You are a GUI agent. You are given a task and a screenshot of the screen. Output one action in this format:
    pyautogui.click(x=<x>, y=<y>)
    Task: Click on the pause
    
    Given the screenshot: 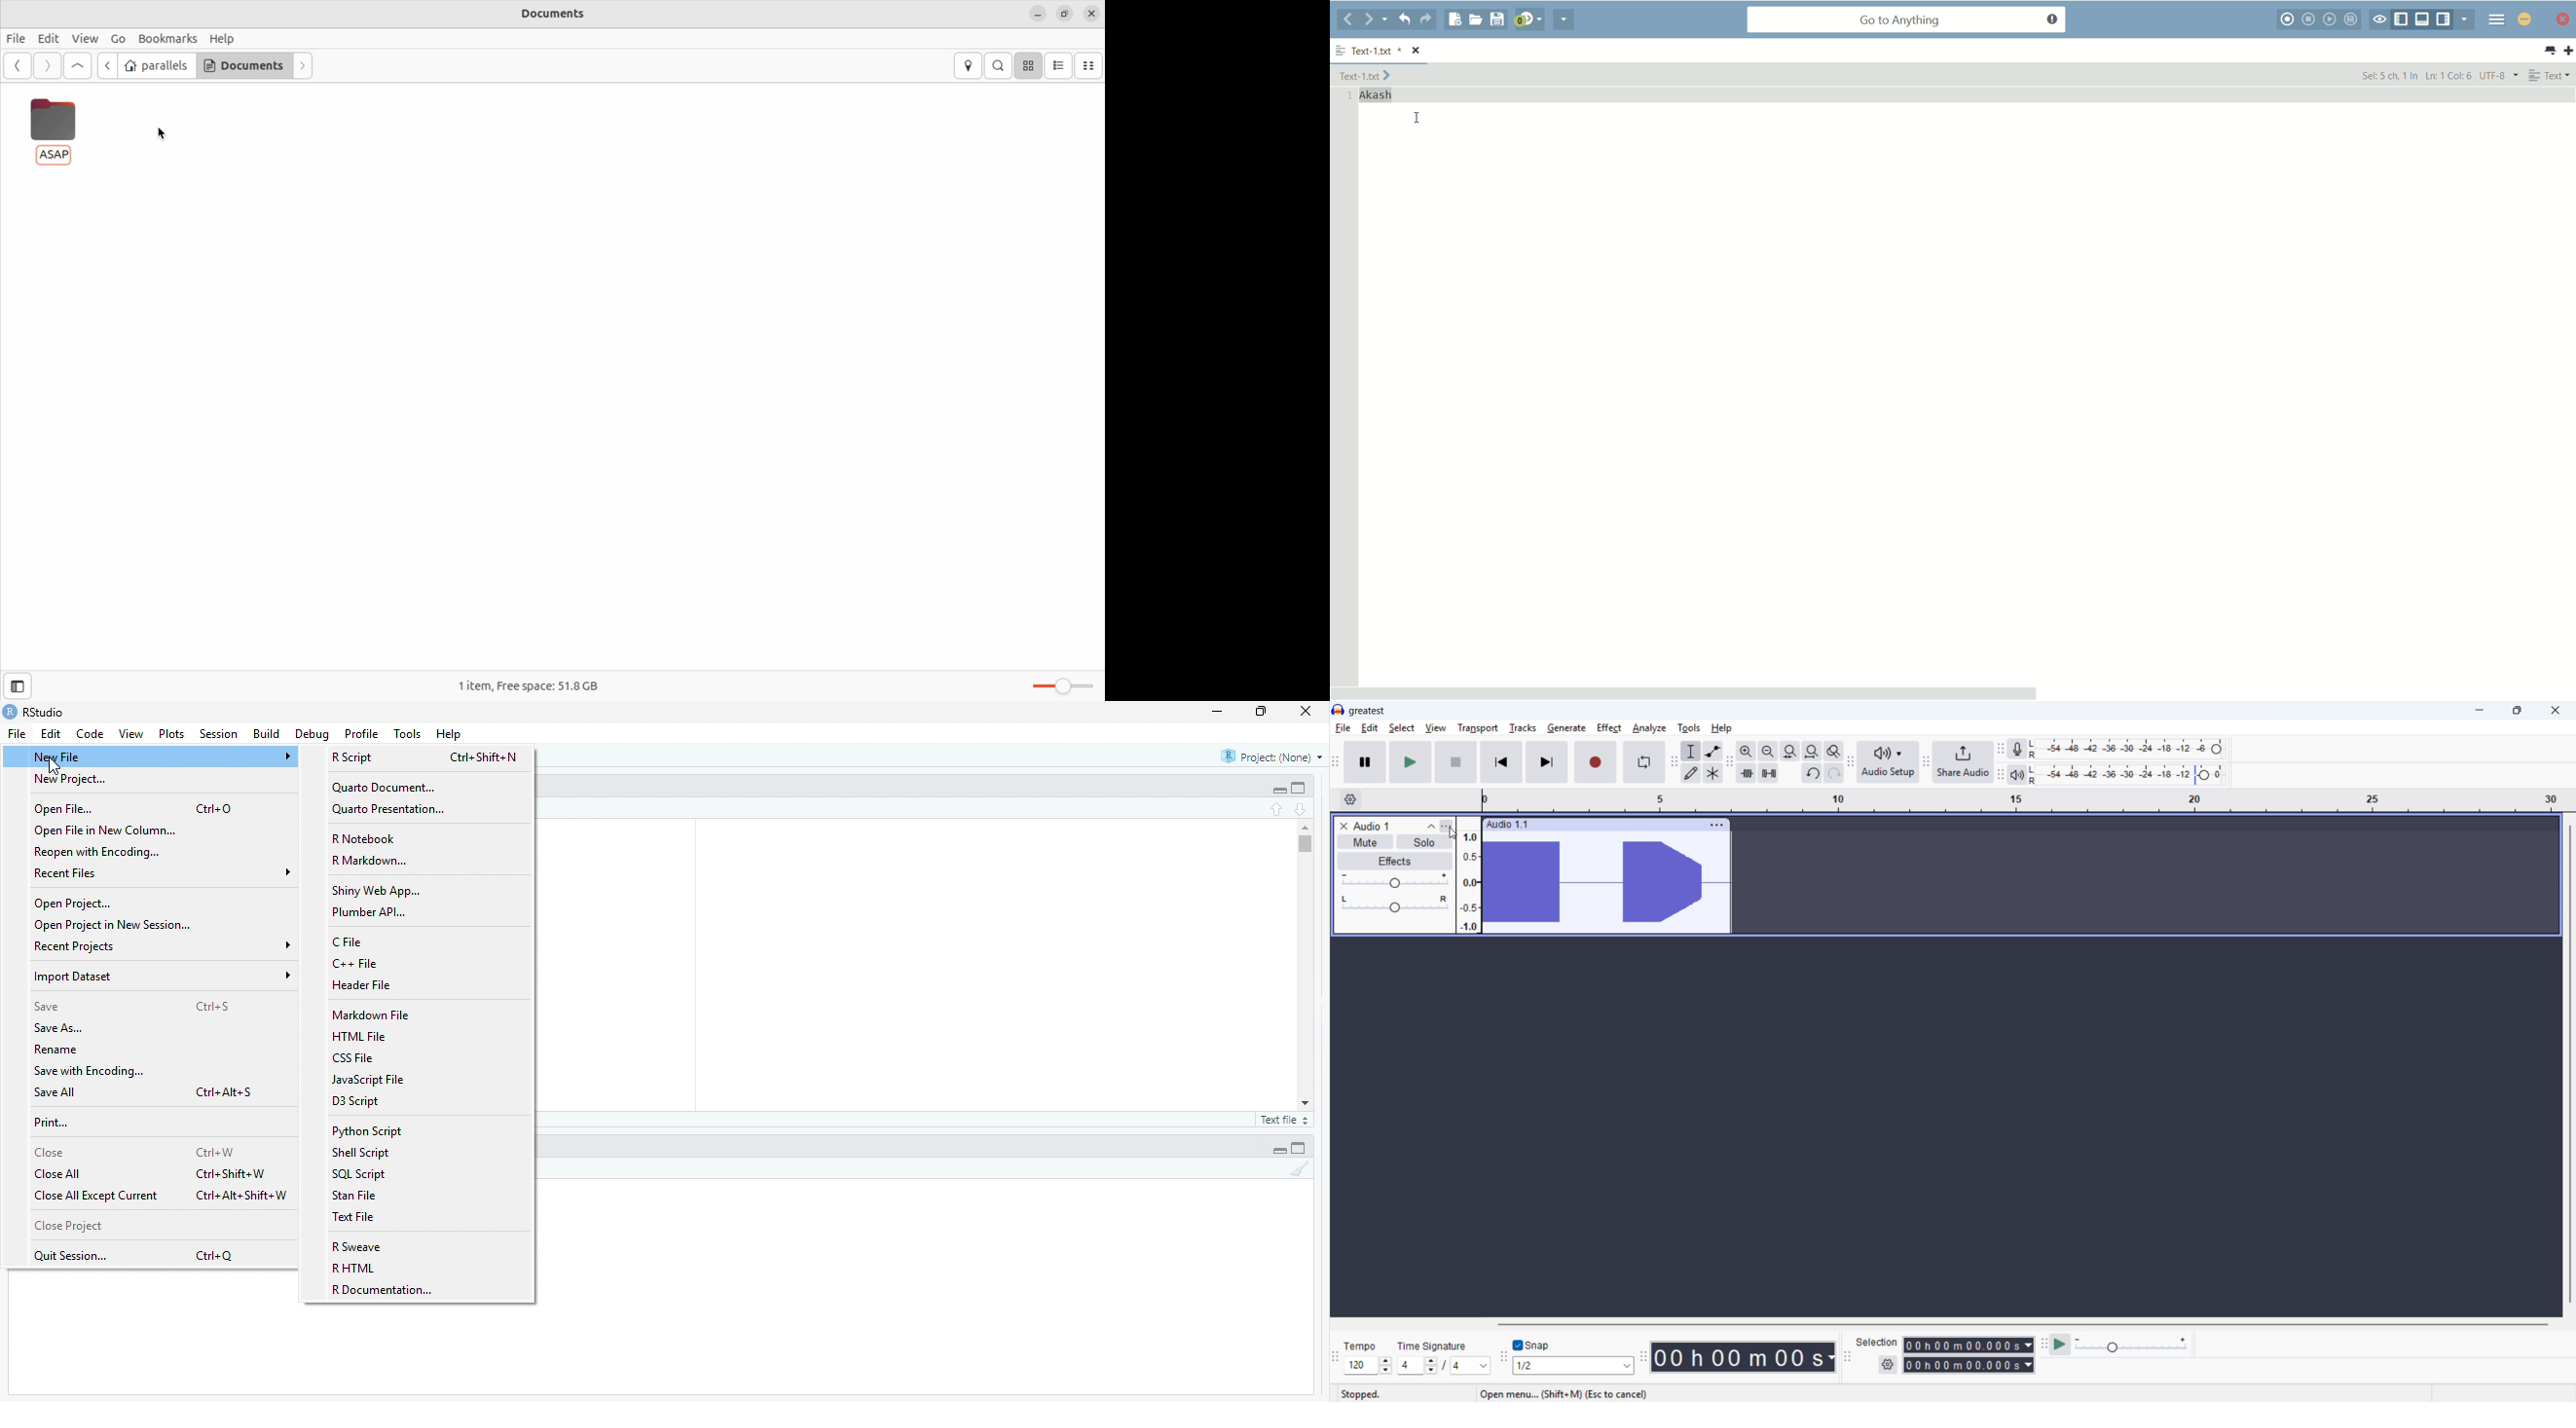 What is the action you would take?
    pyautogui.click(x=1366, y=763)
    